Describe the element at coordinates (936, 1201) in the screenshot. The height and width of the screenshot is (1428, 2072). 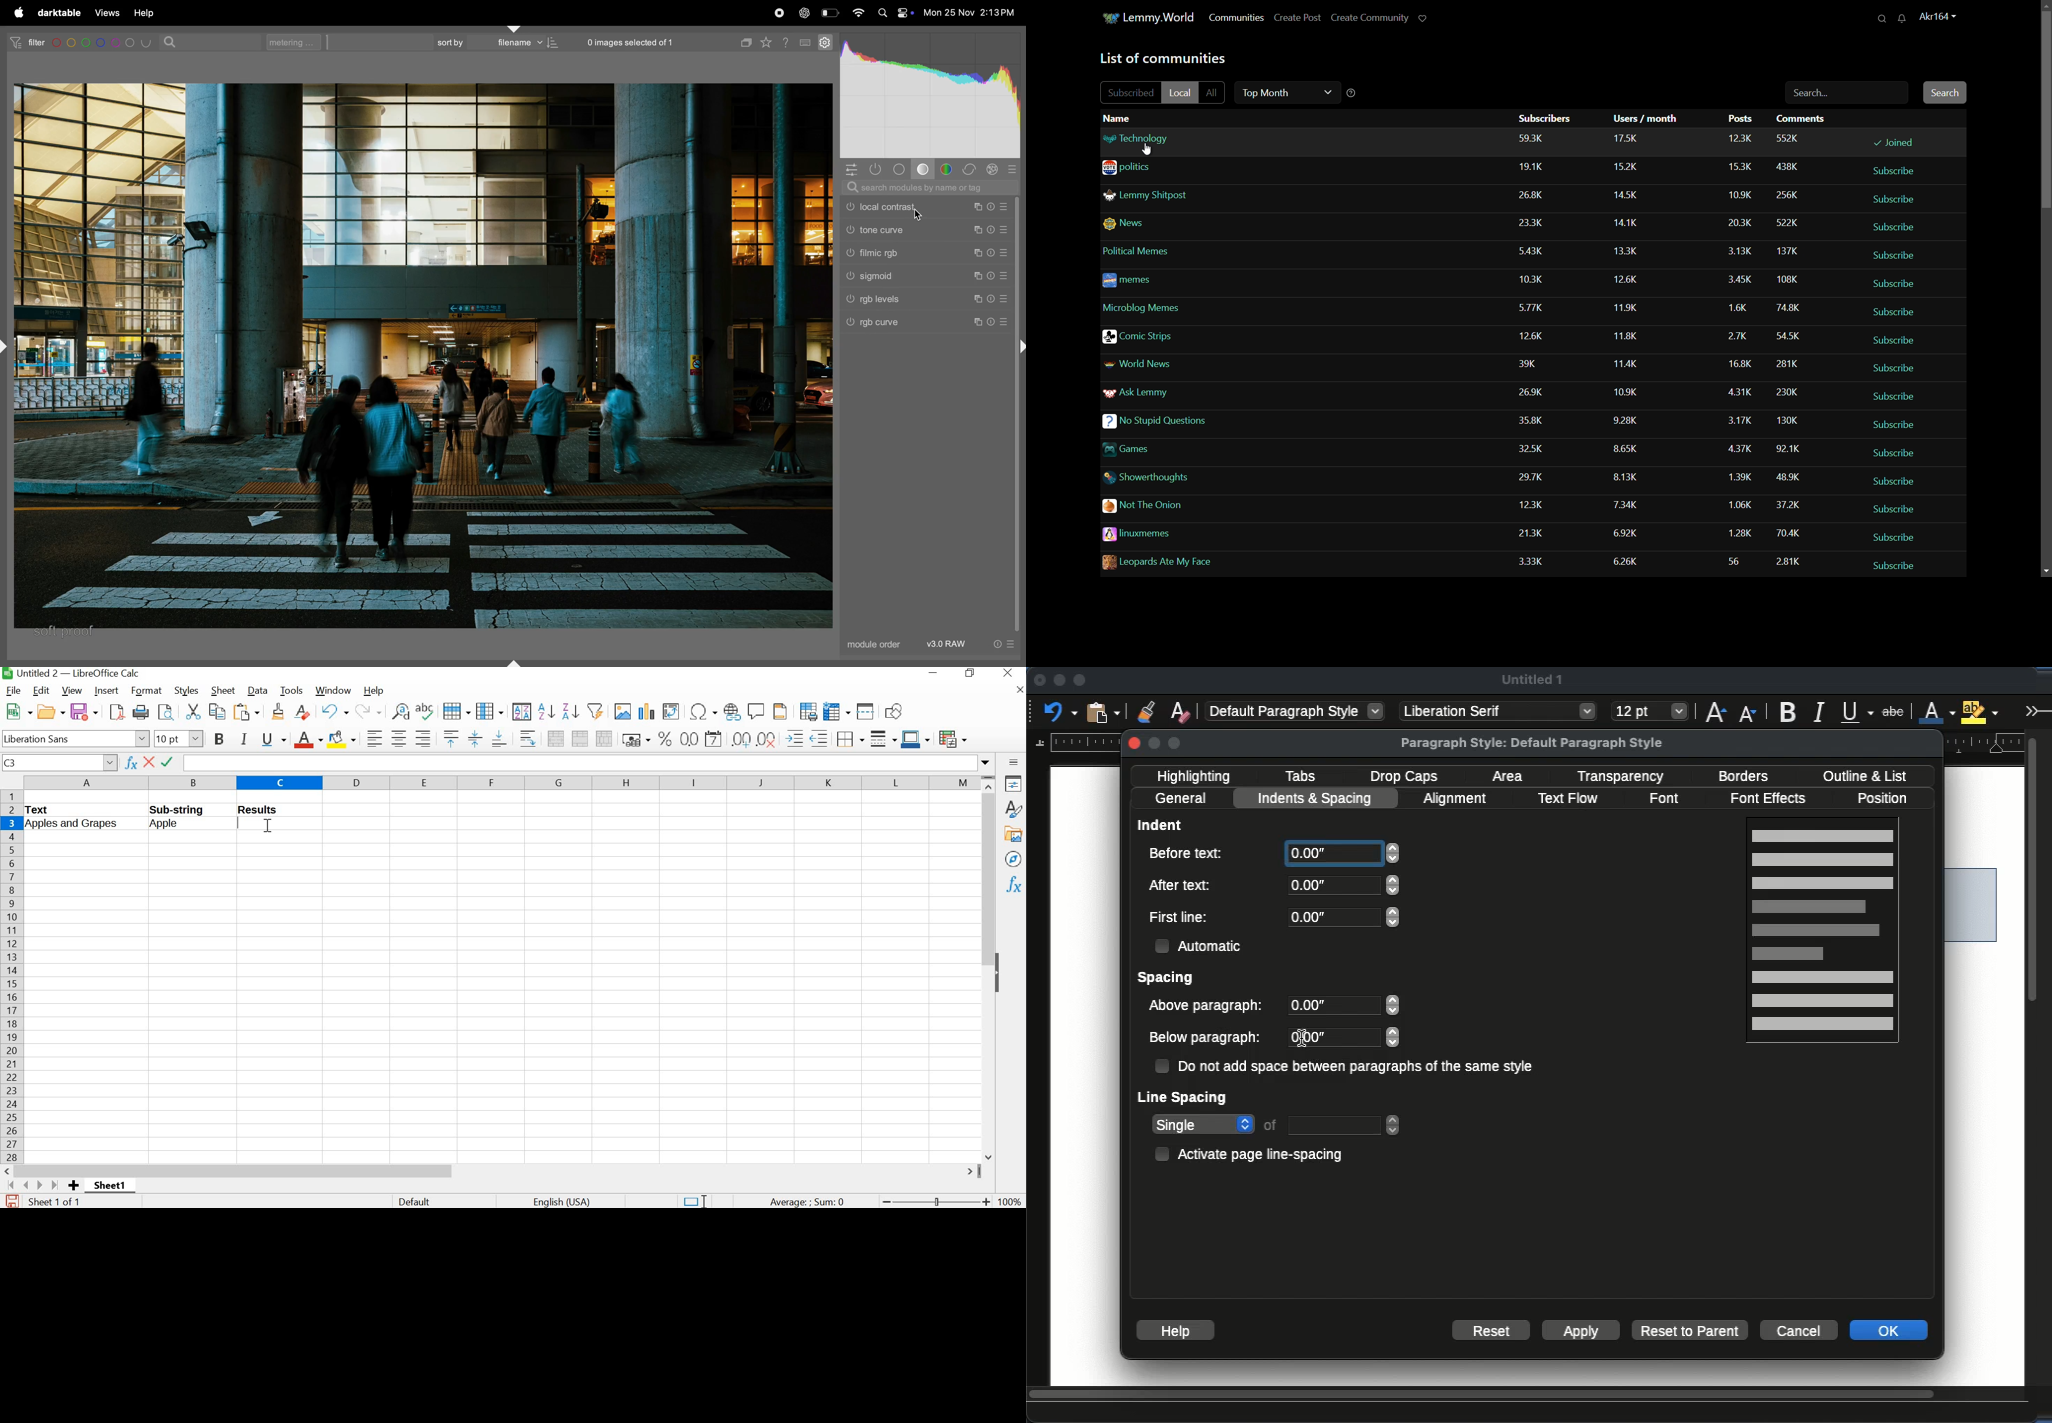
I see `zoom out or zoom in` at that location.